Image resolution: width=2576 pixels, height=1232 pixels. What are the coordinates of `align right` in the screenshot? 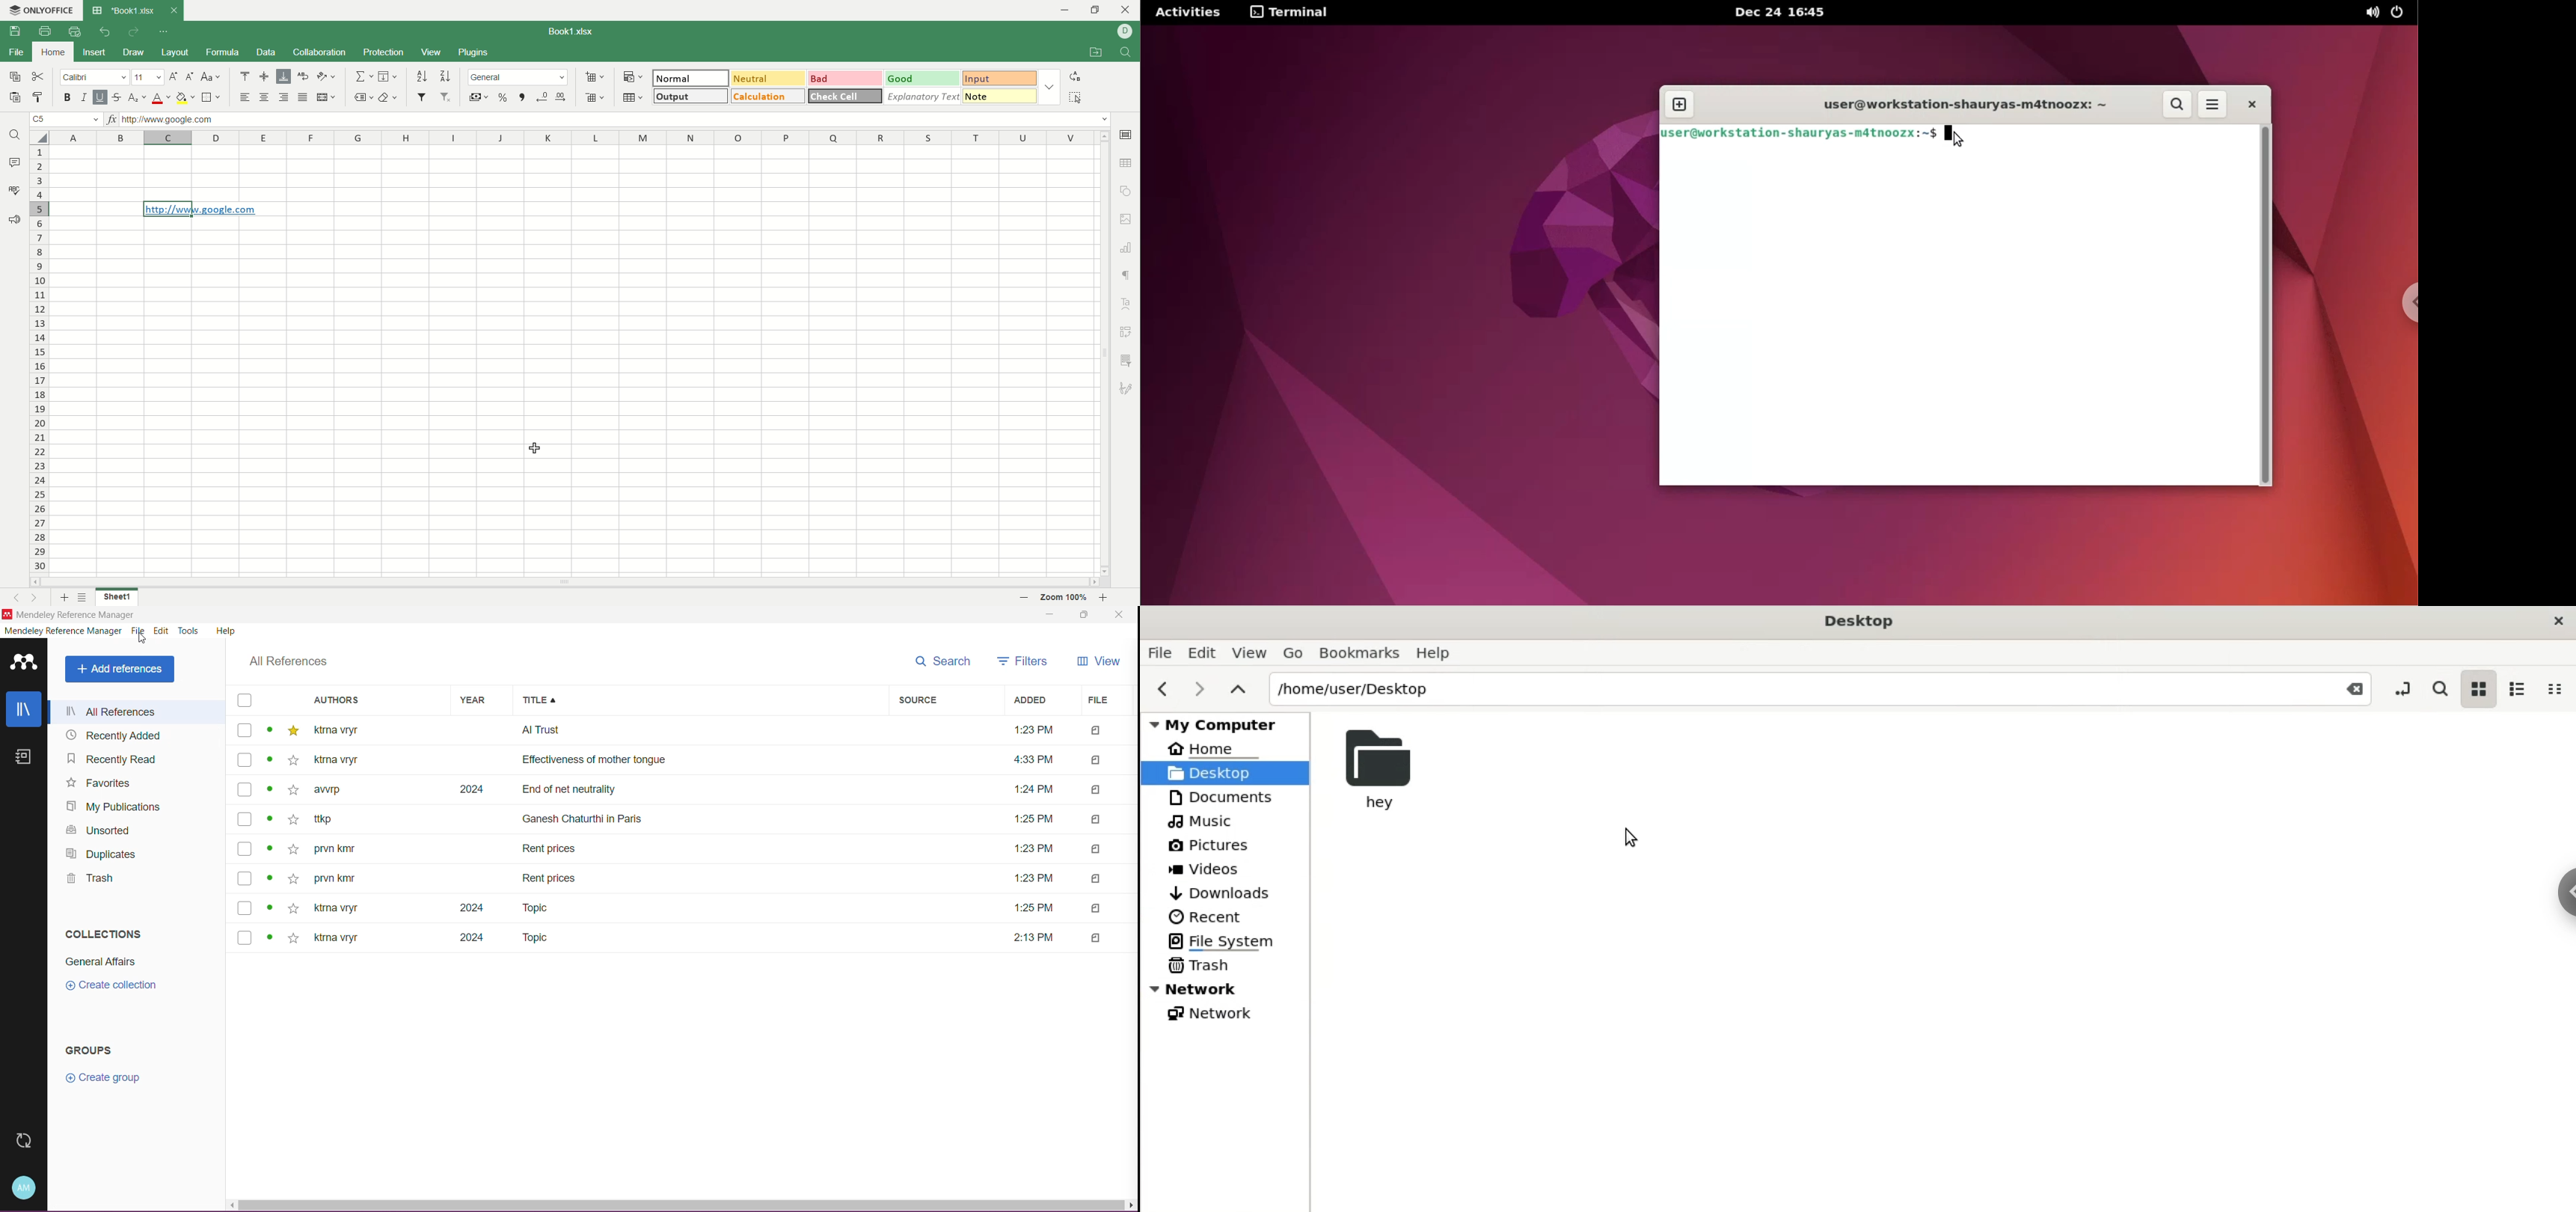 It's located at (286, 98).